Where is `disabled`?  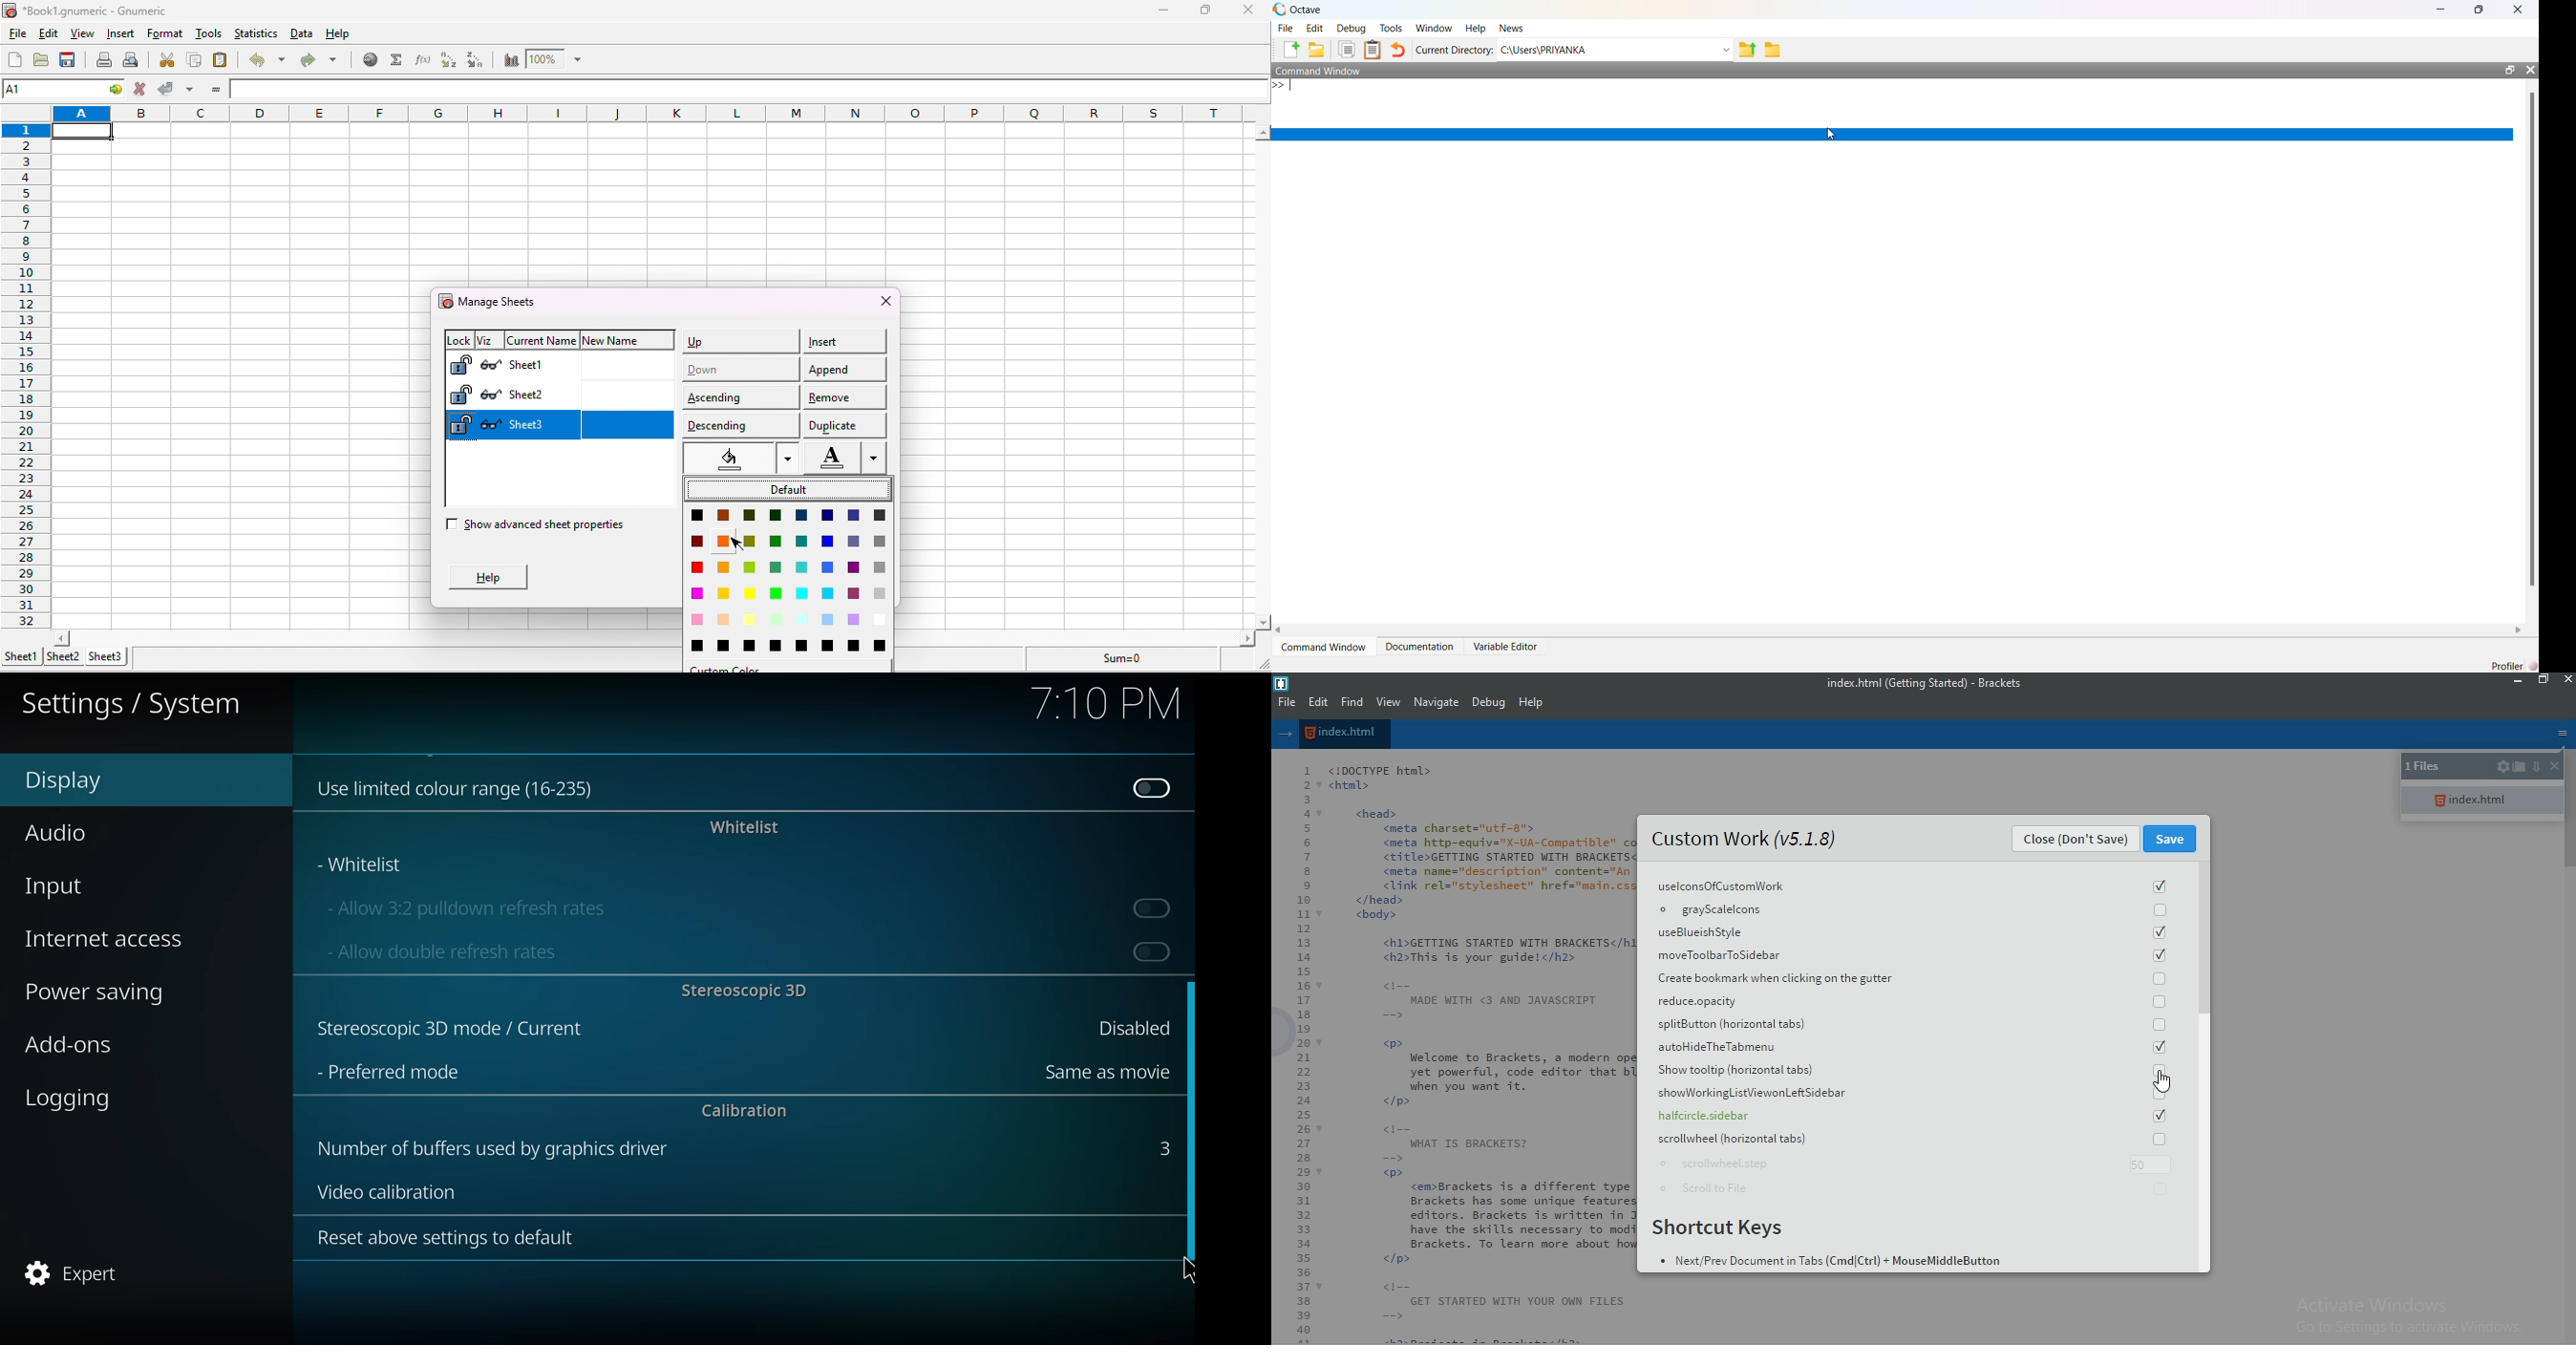 disabled is located at coordinates (1127, 1027).